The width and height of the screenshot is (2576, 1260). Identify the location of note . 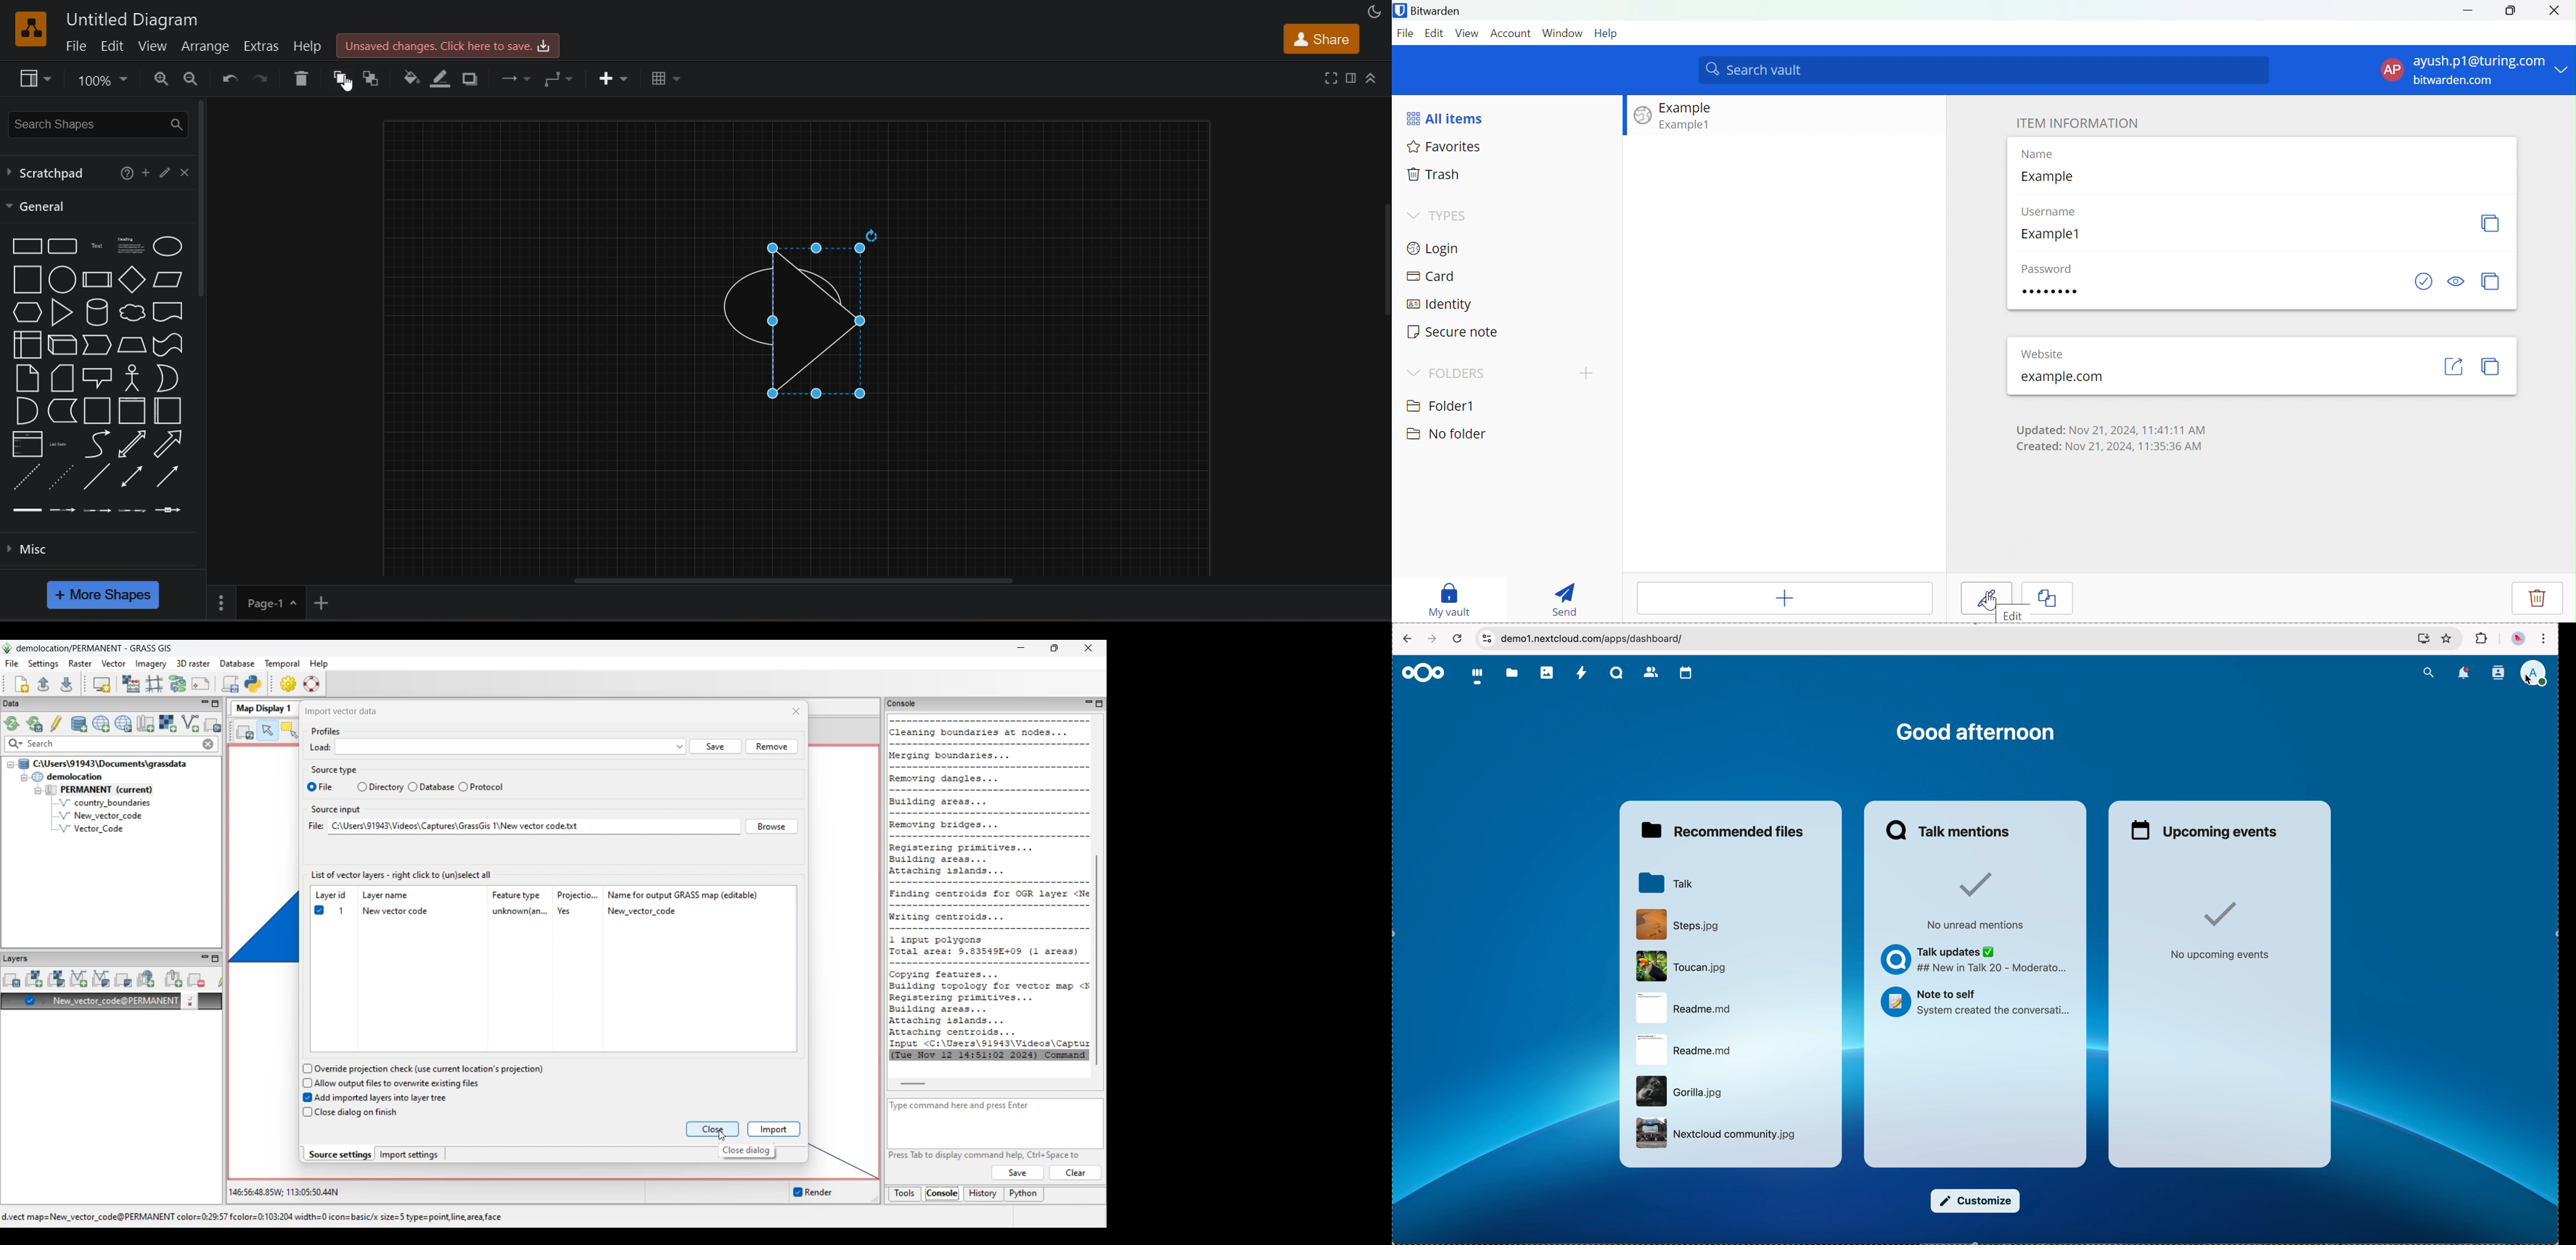
(28, 378).